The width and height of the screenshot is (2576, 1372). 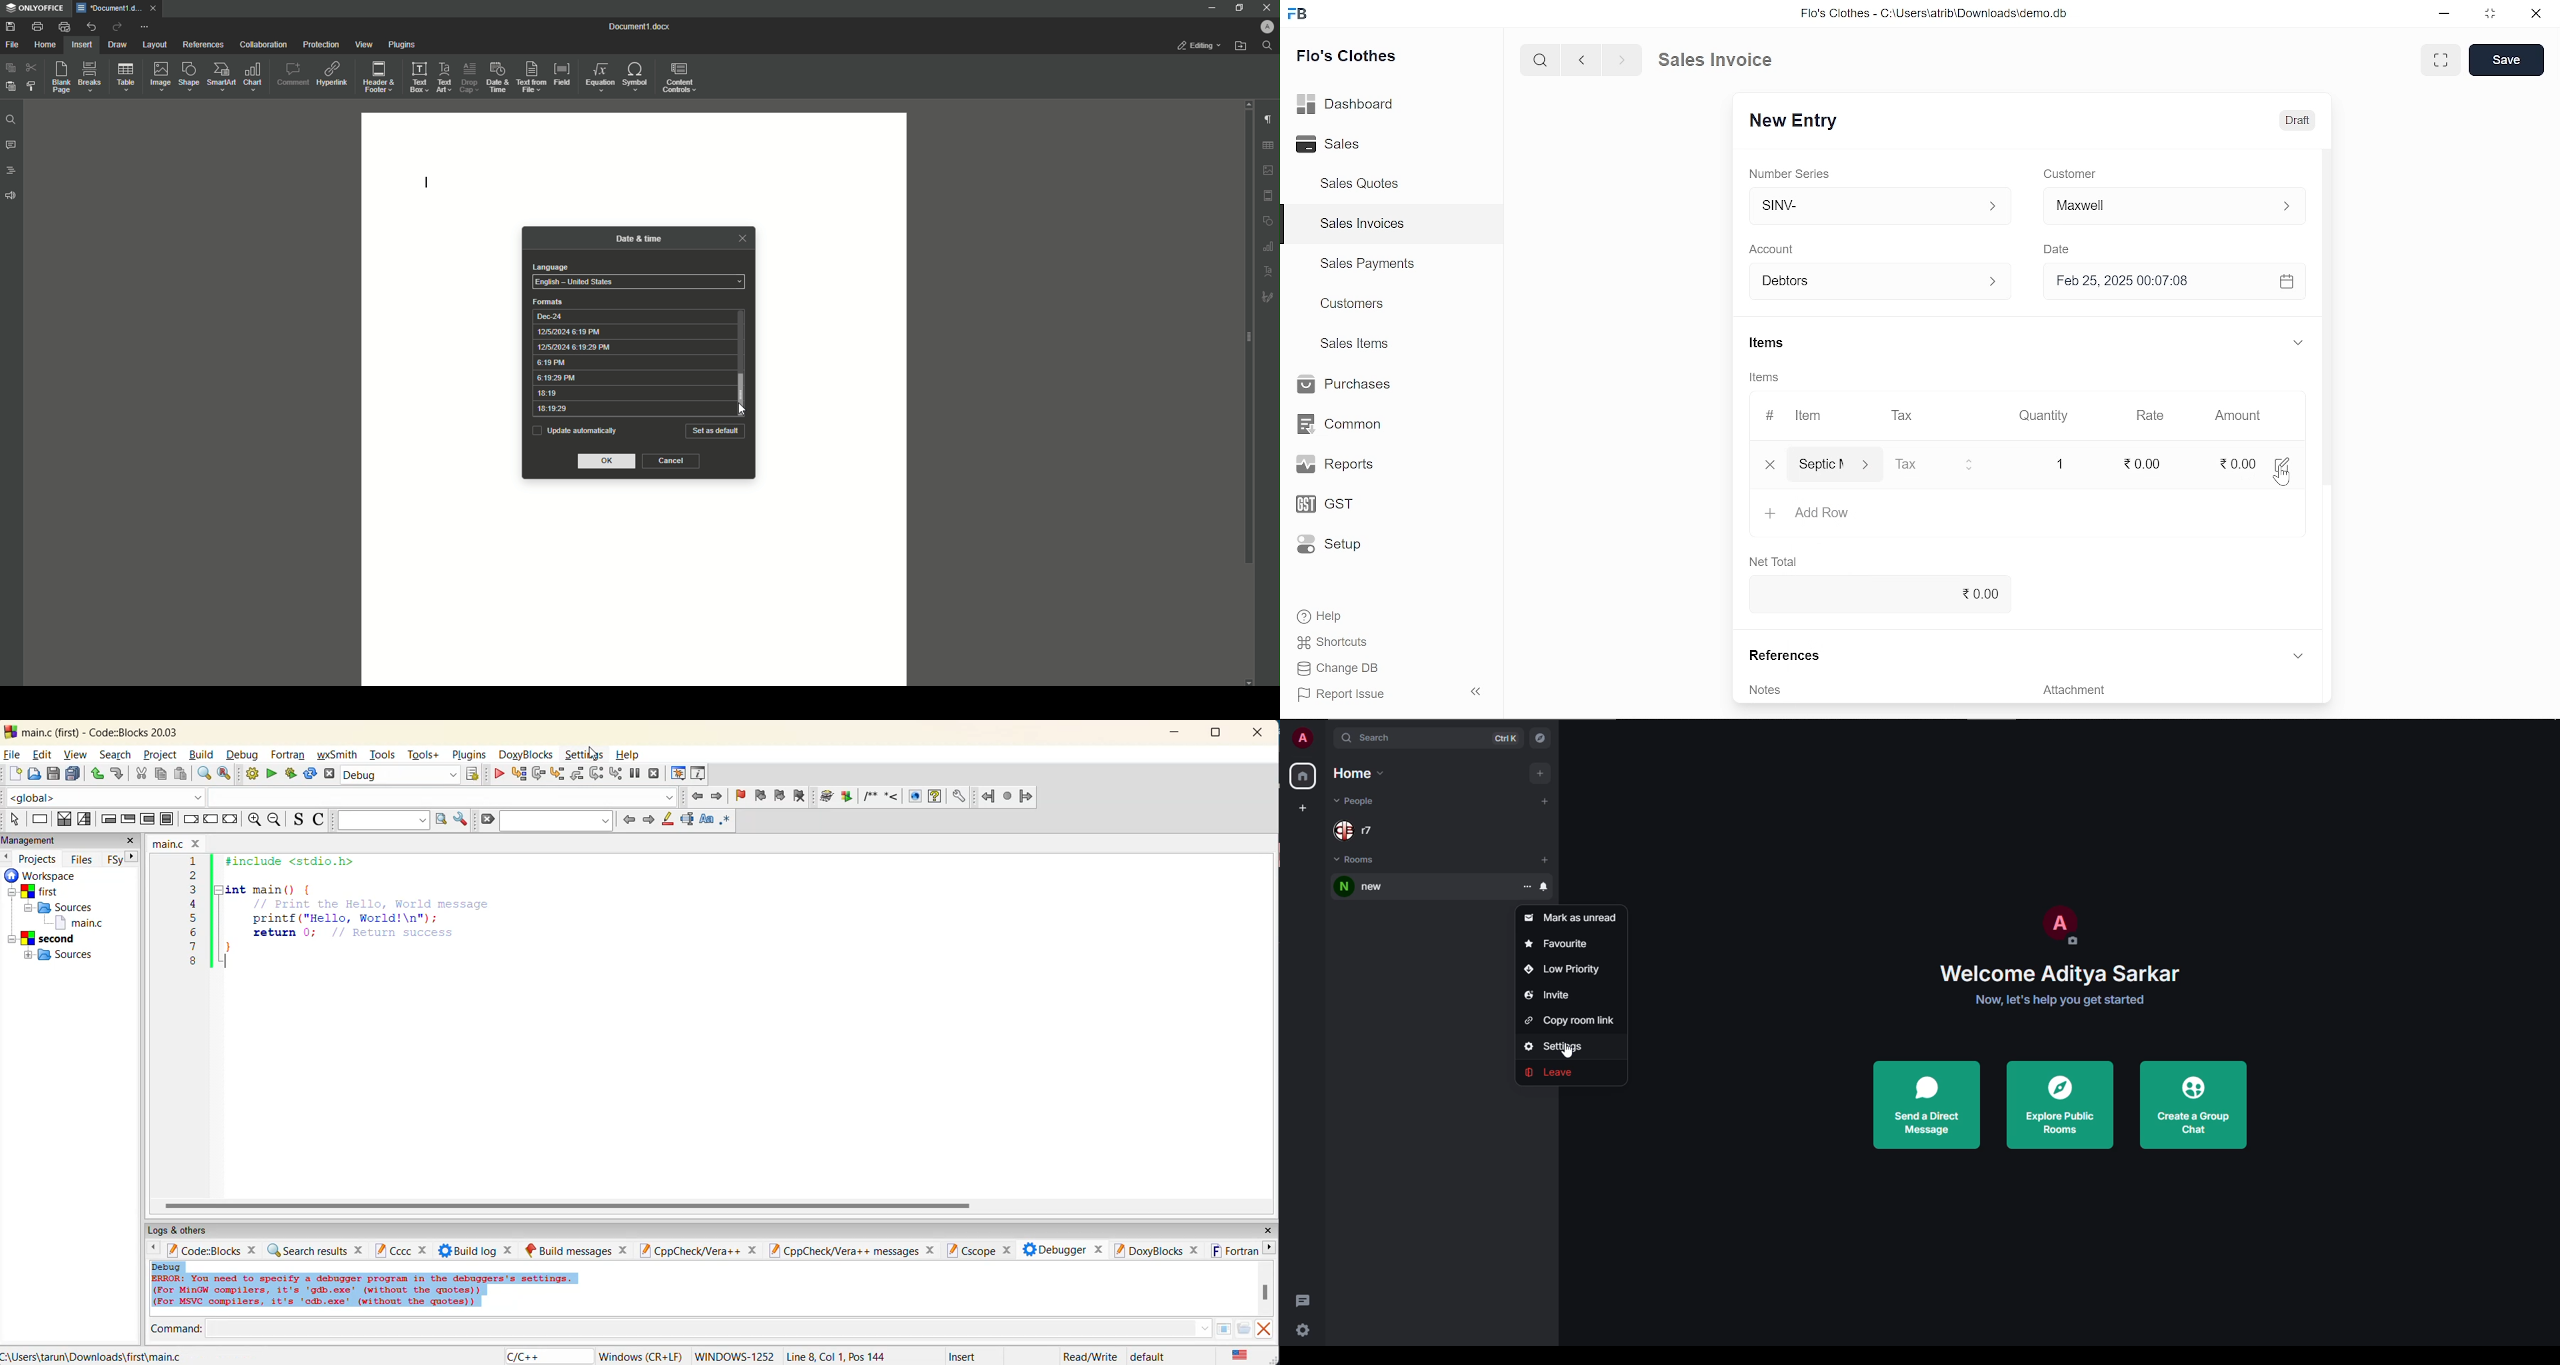 What do you see at coordinates (1334, 642) in the screenshot?
I see `Shortcuts` at bounding box center [1334, 642].